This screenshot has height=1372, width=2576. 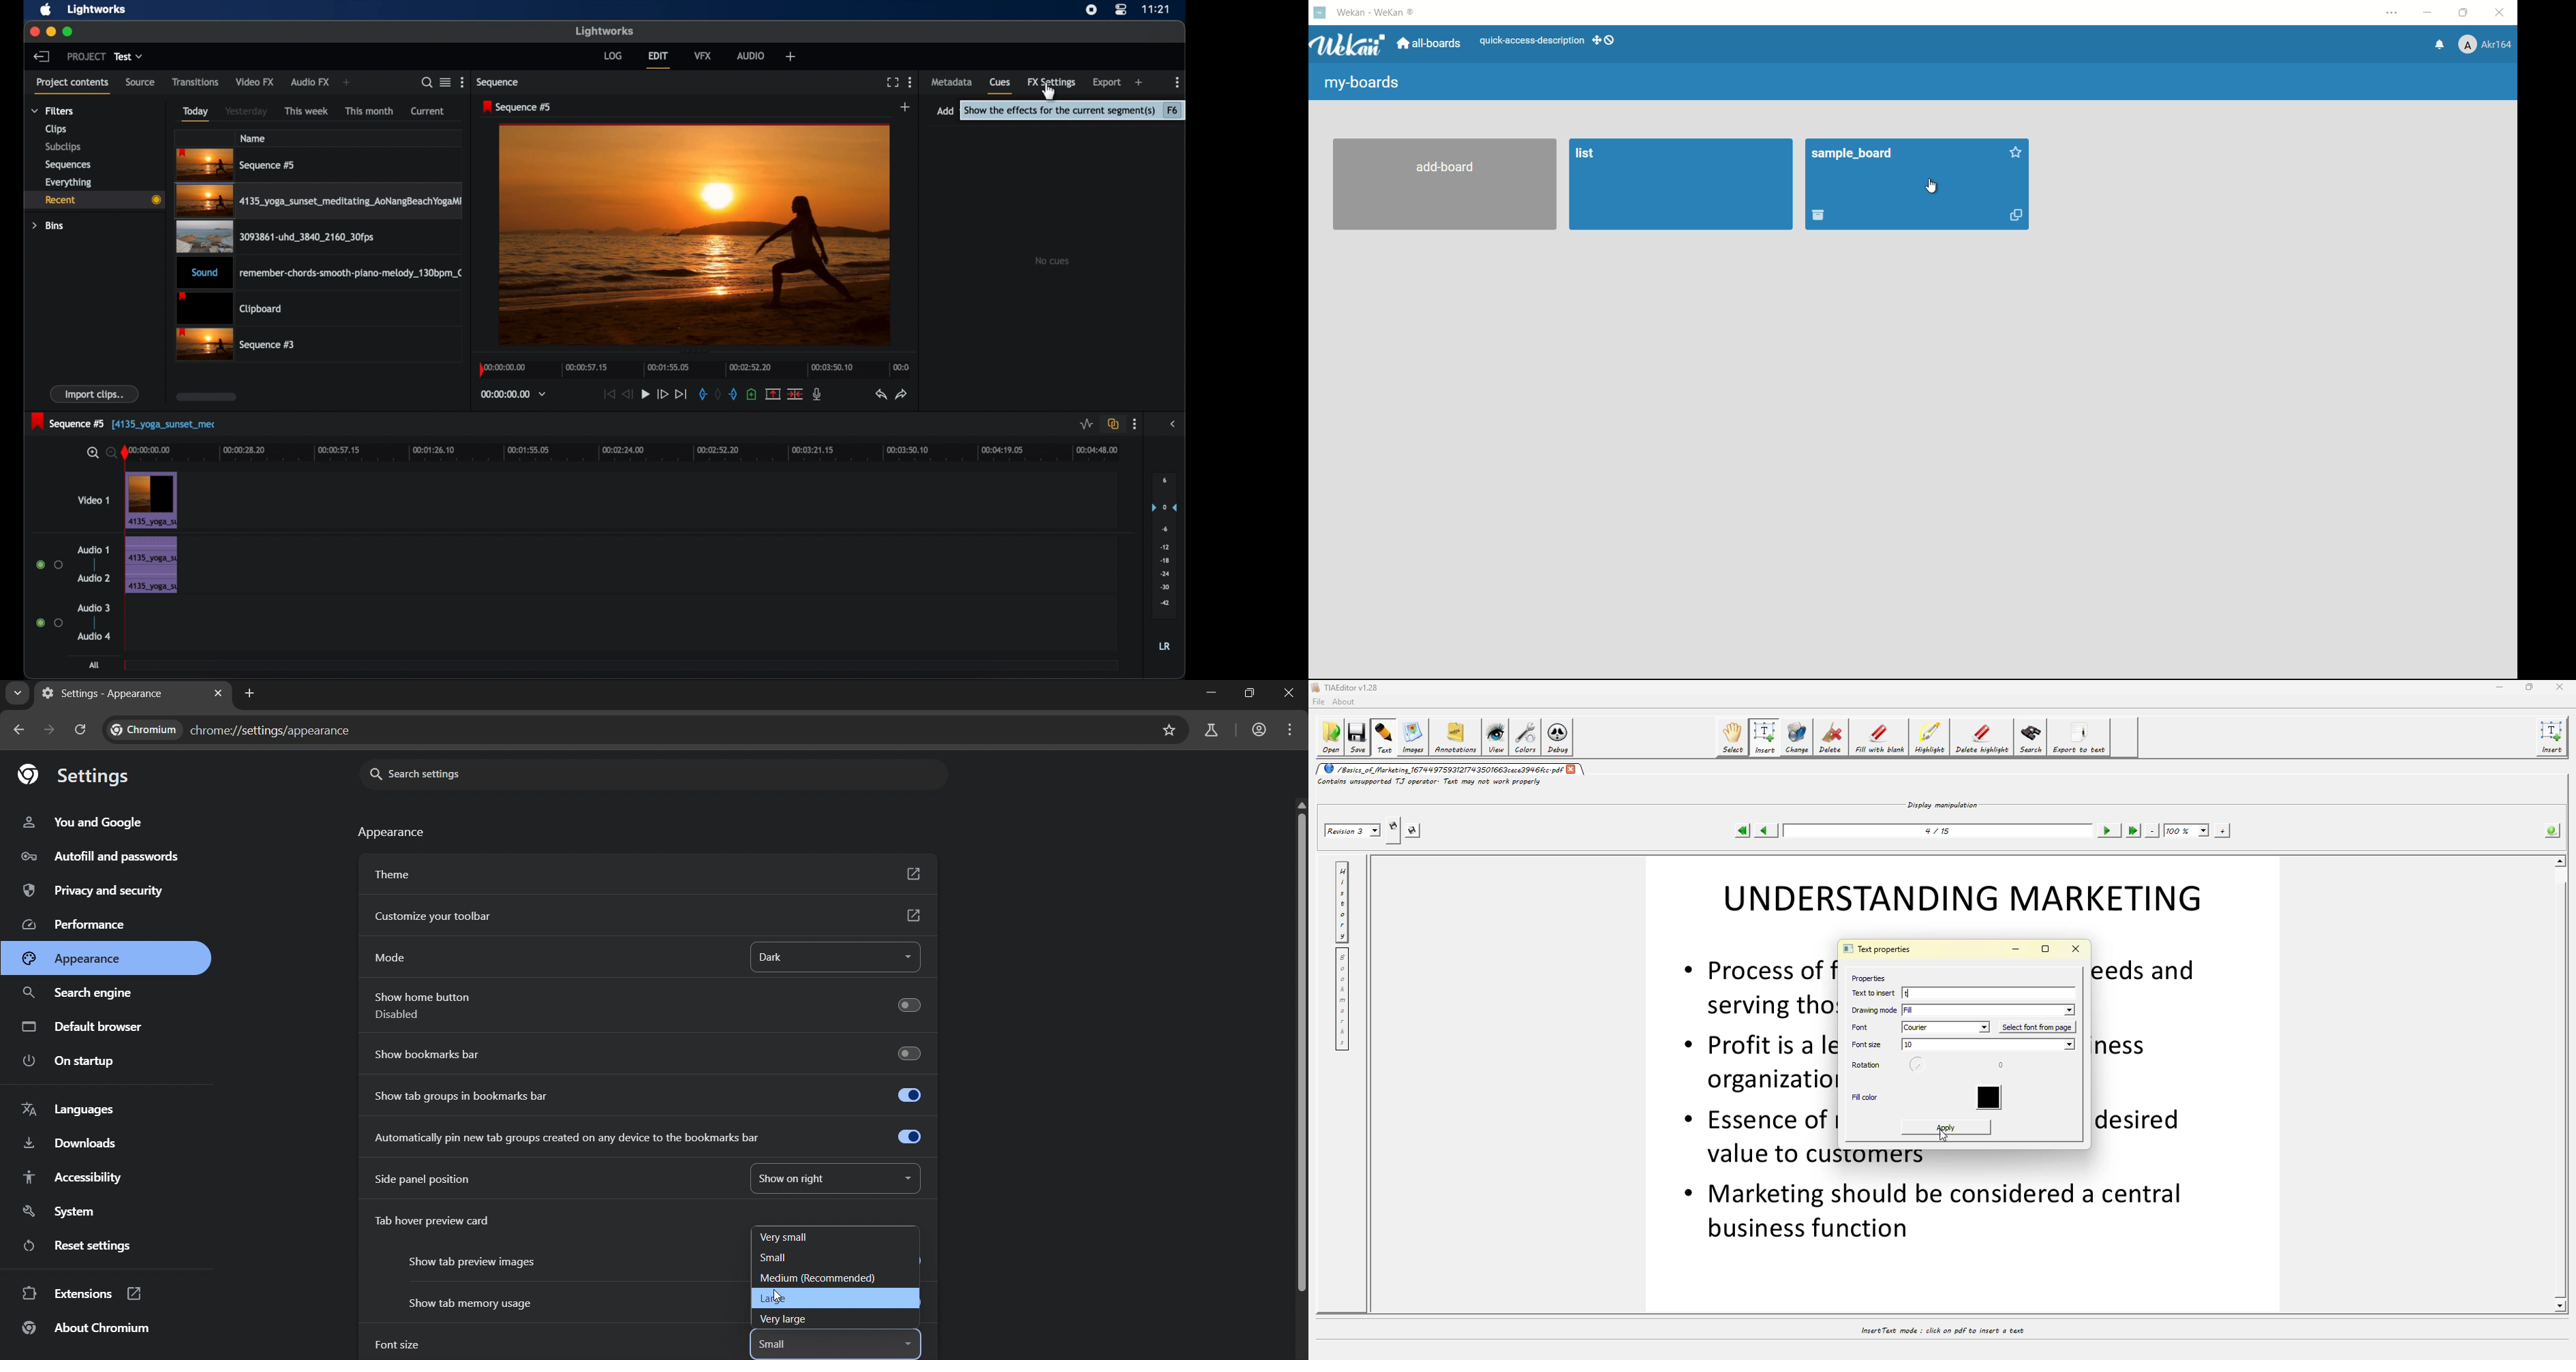 What do you see at coordinates (945, 111) in the screenshot?
I see `add` at bounding box center [945, 111].